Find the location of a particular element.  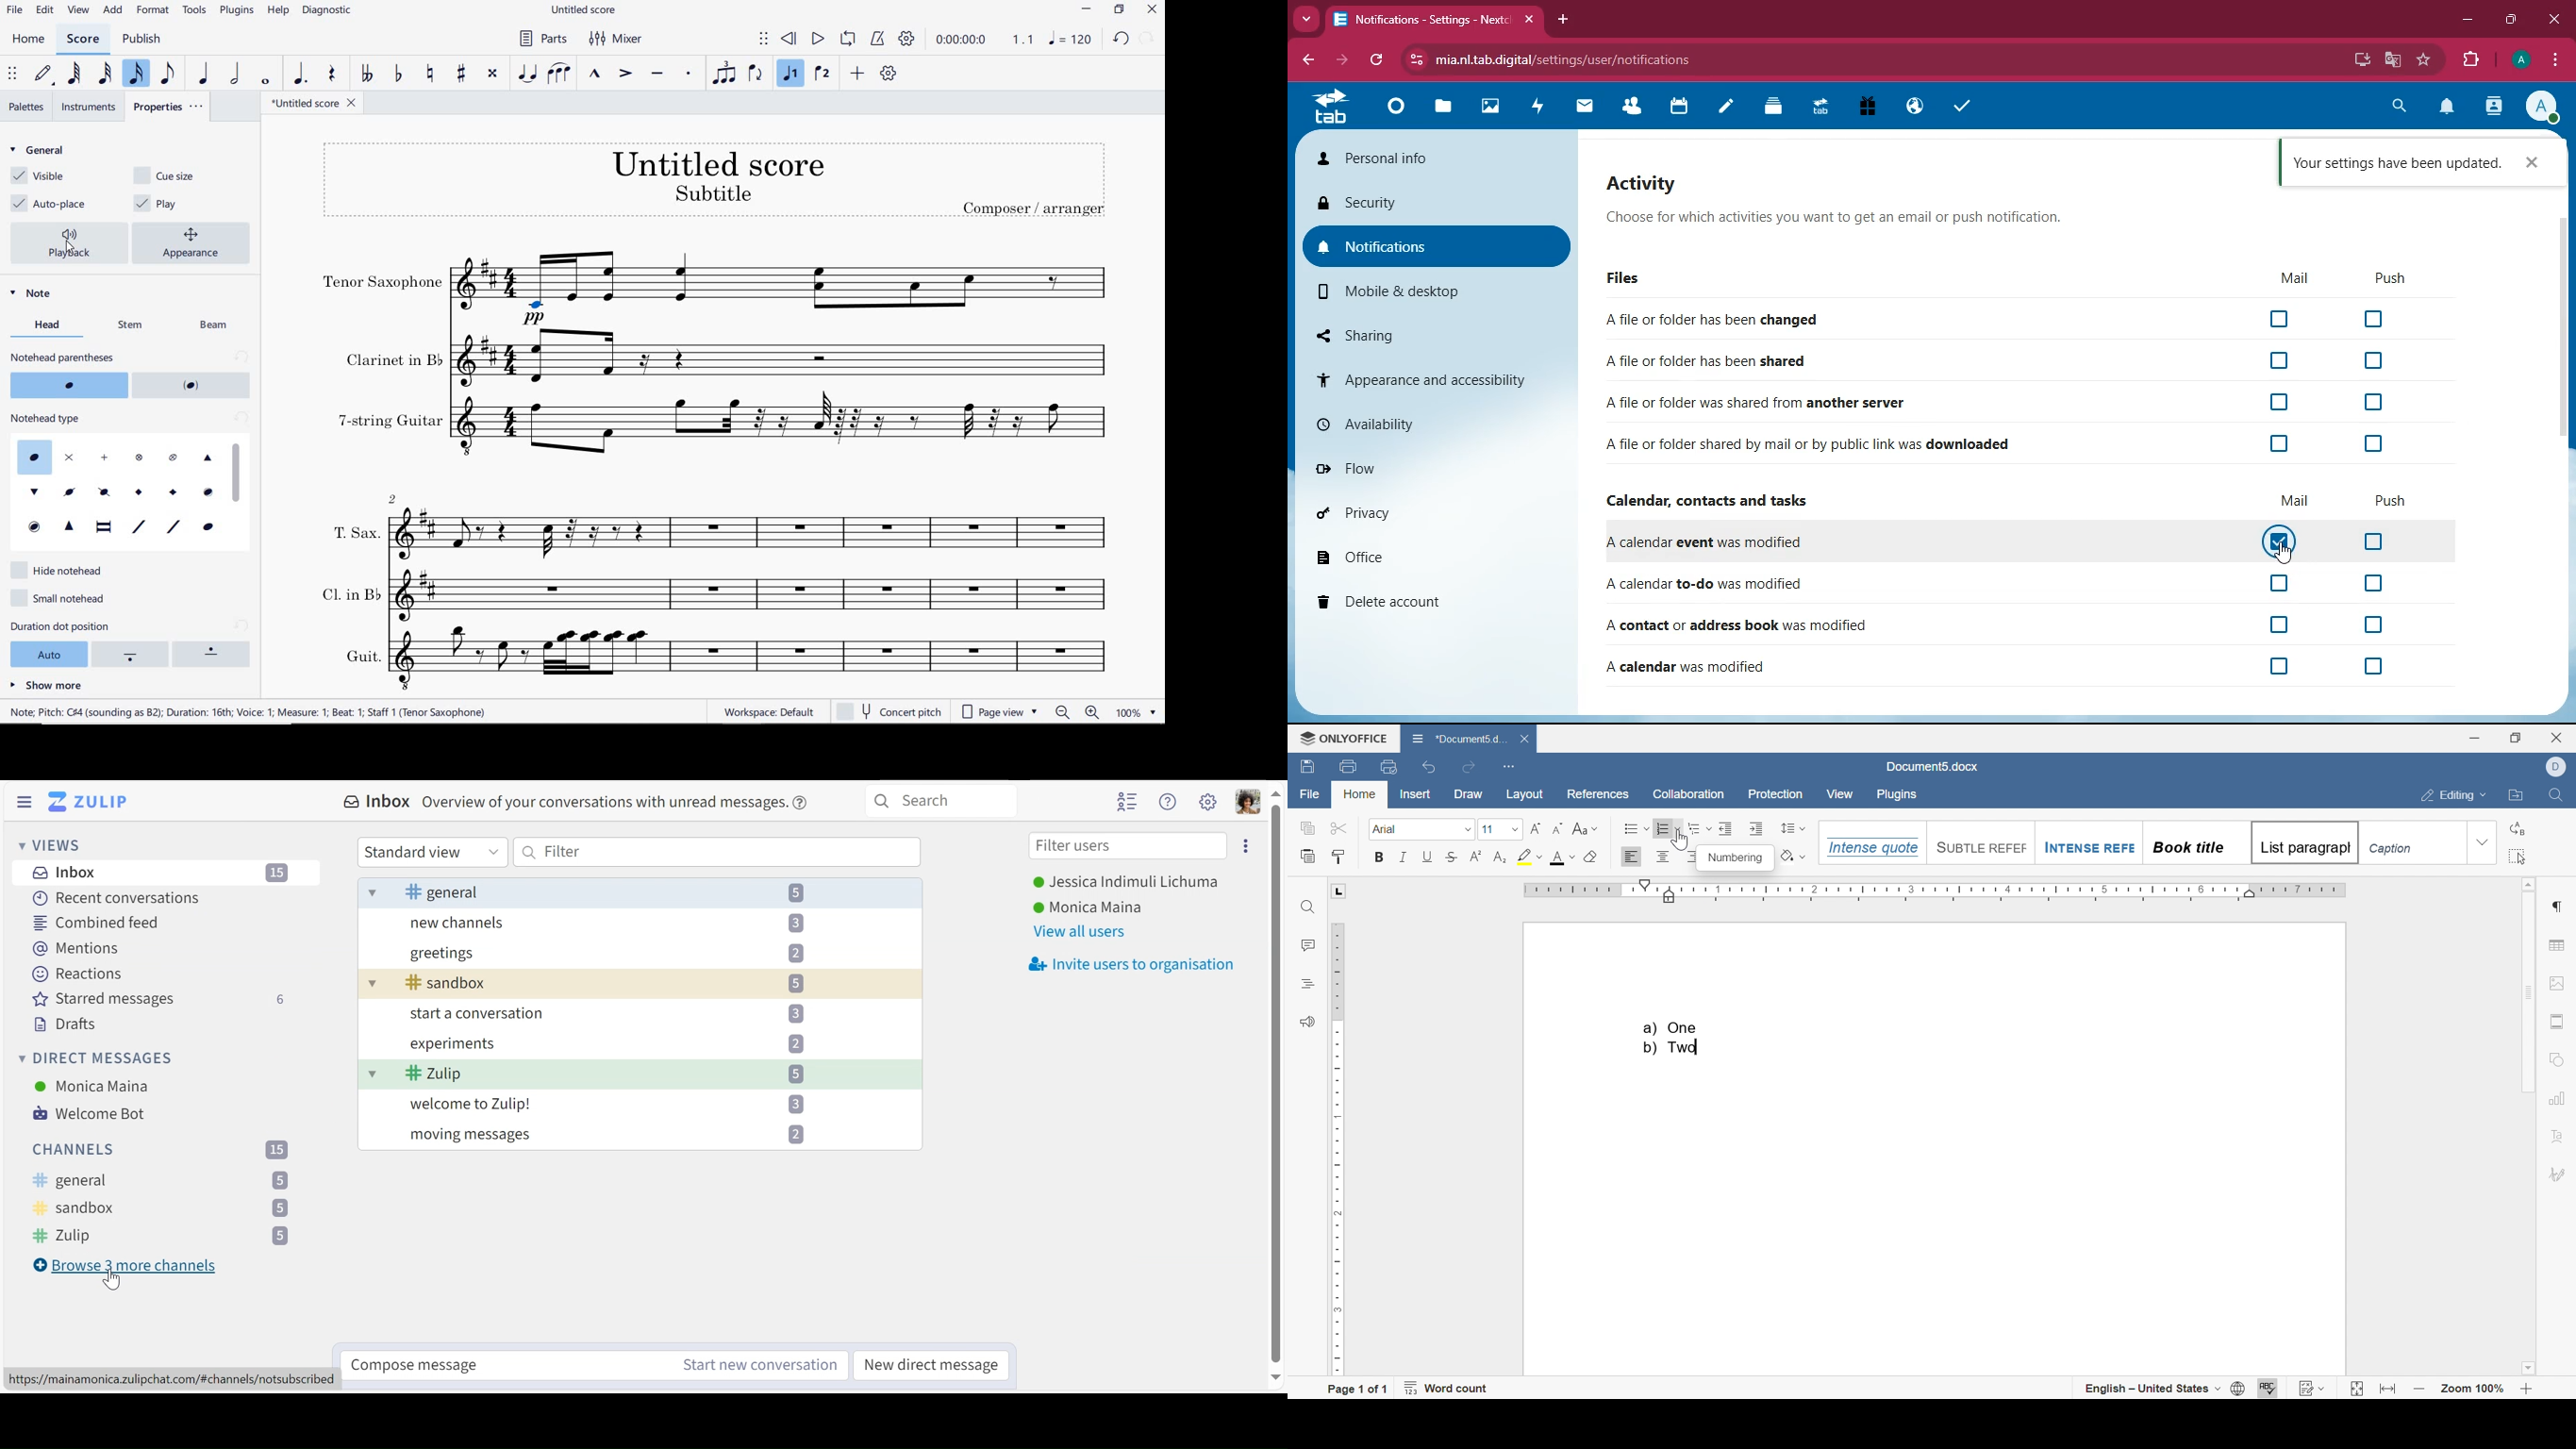

Mentions is located at coordinates (78, 948).